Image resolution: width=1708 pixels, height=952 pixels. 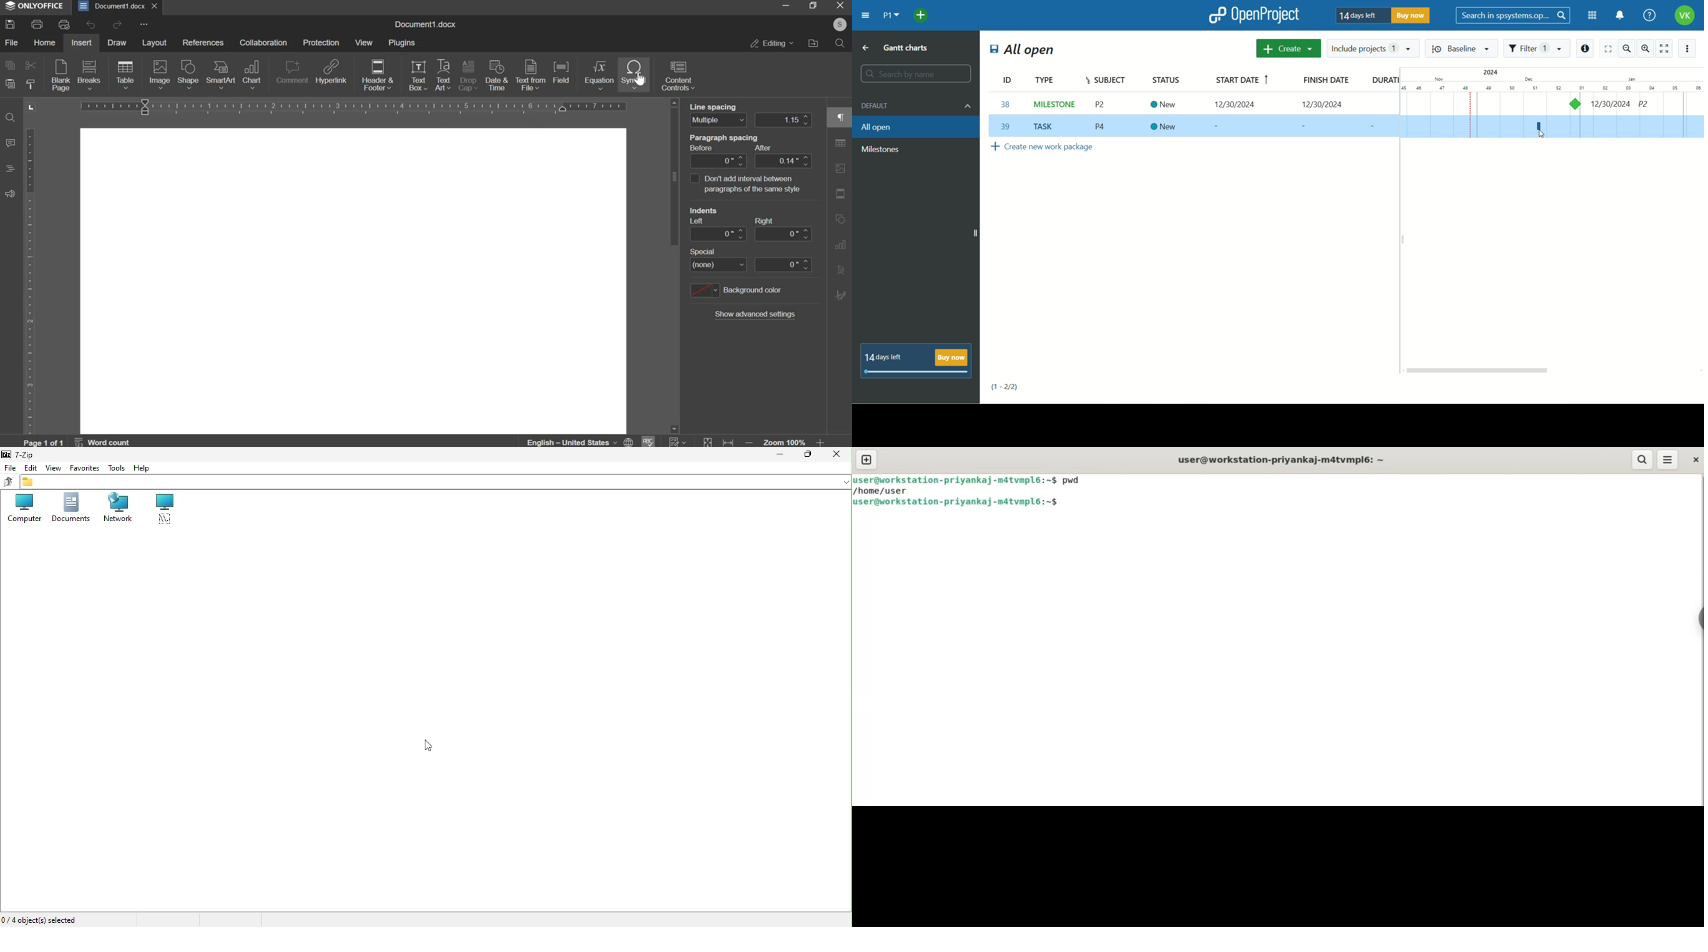 What do you see at coordinates (1164, 126) in the screenshot?
I see `New` at bounding box center [1164, 126].